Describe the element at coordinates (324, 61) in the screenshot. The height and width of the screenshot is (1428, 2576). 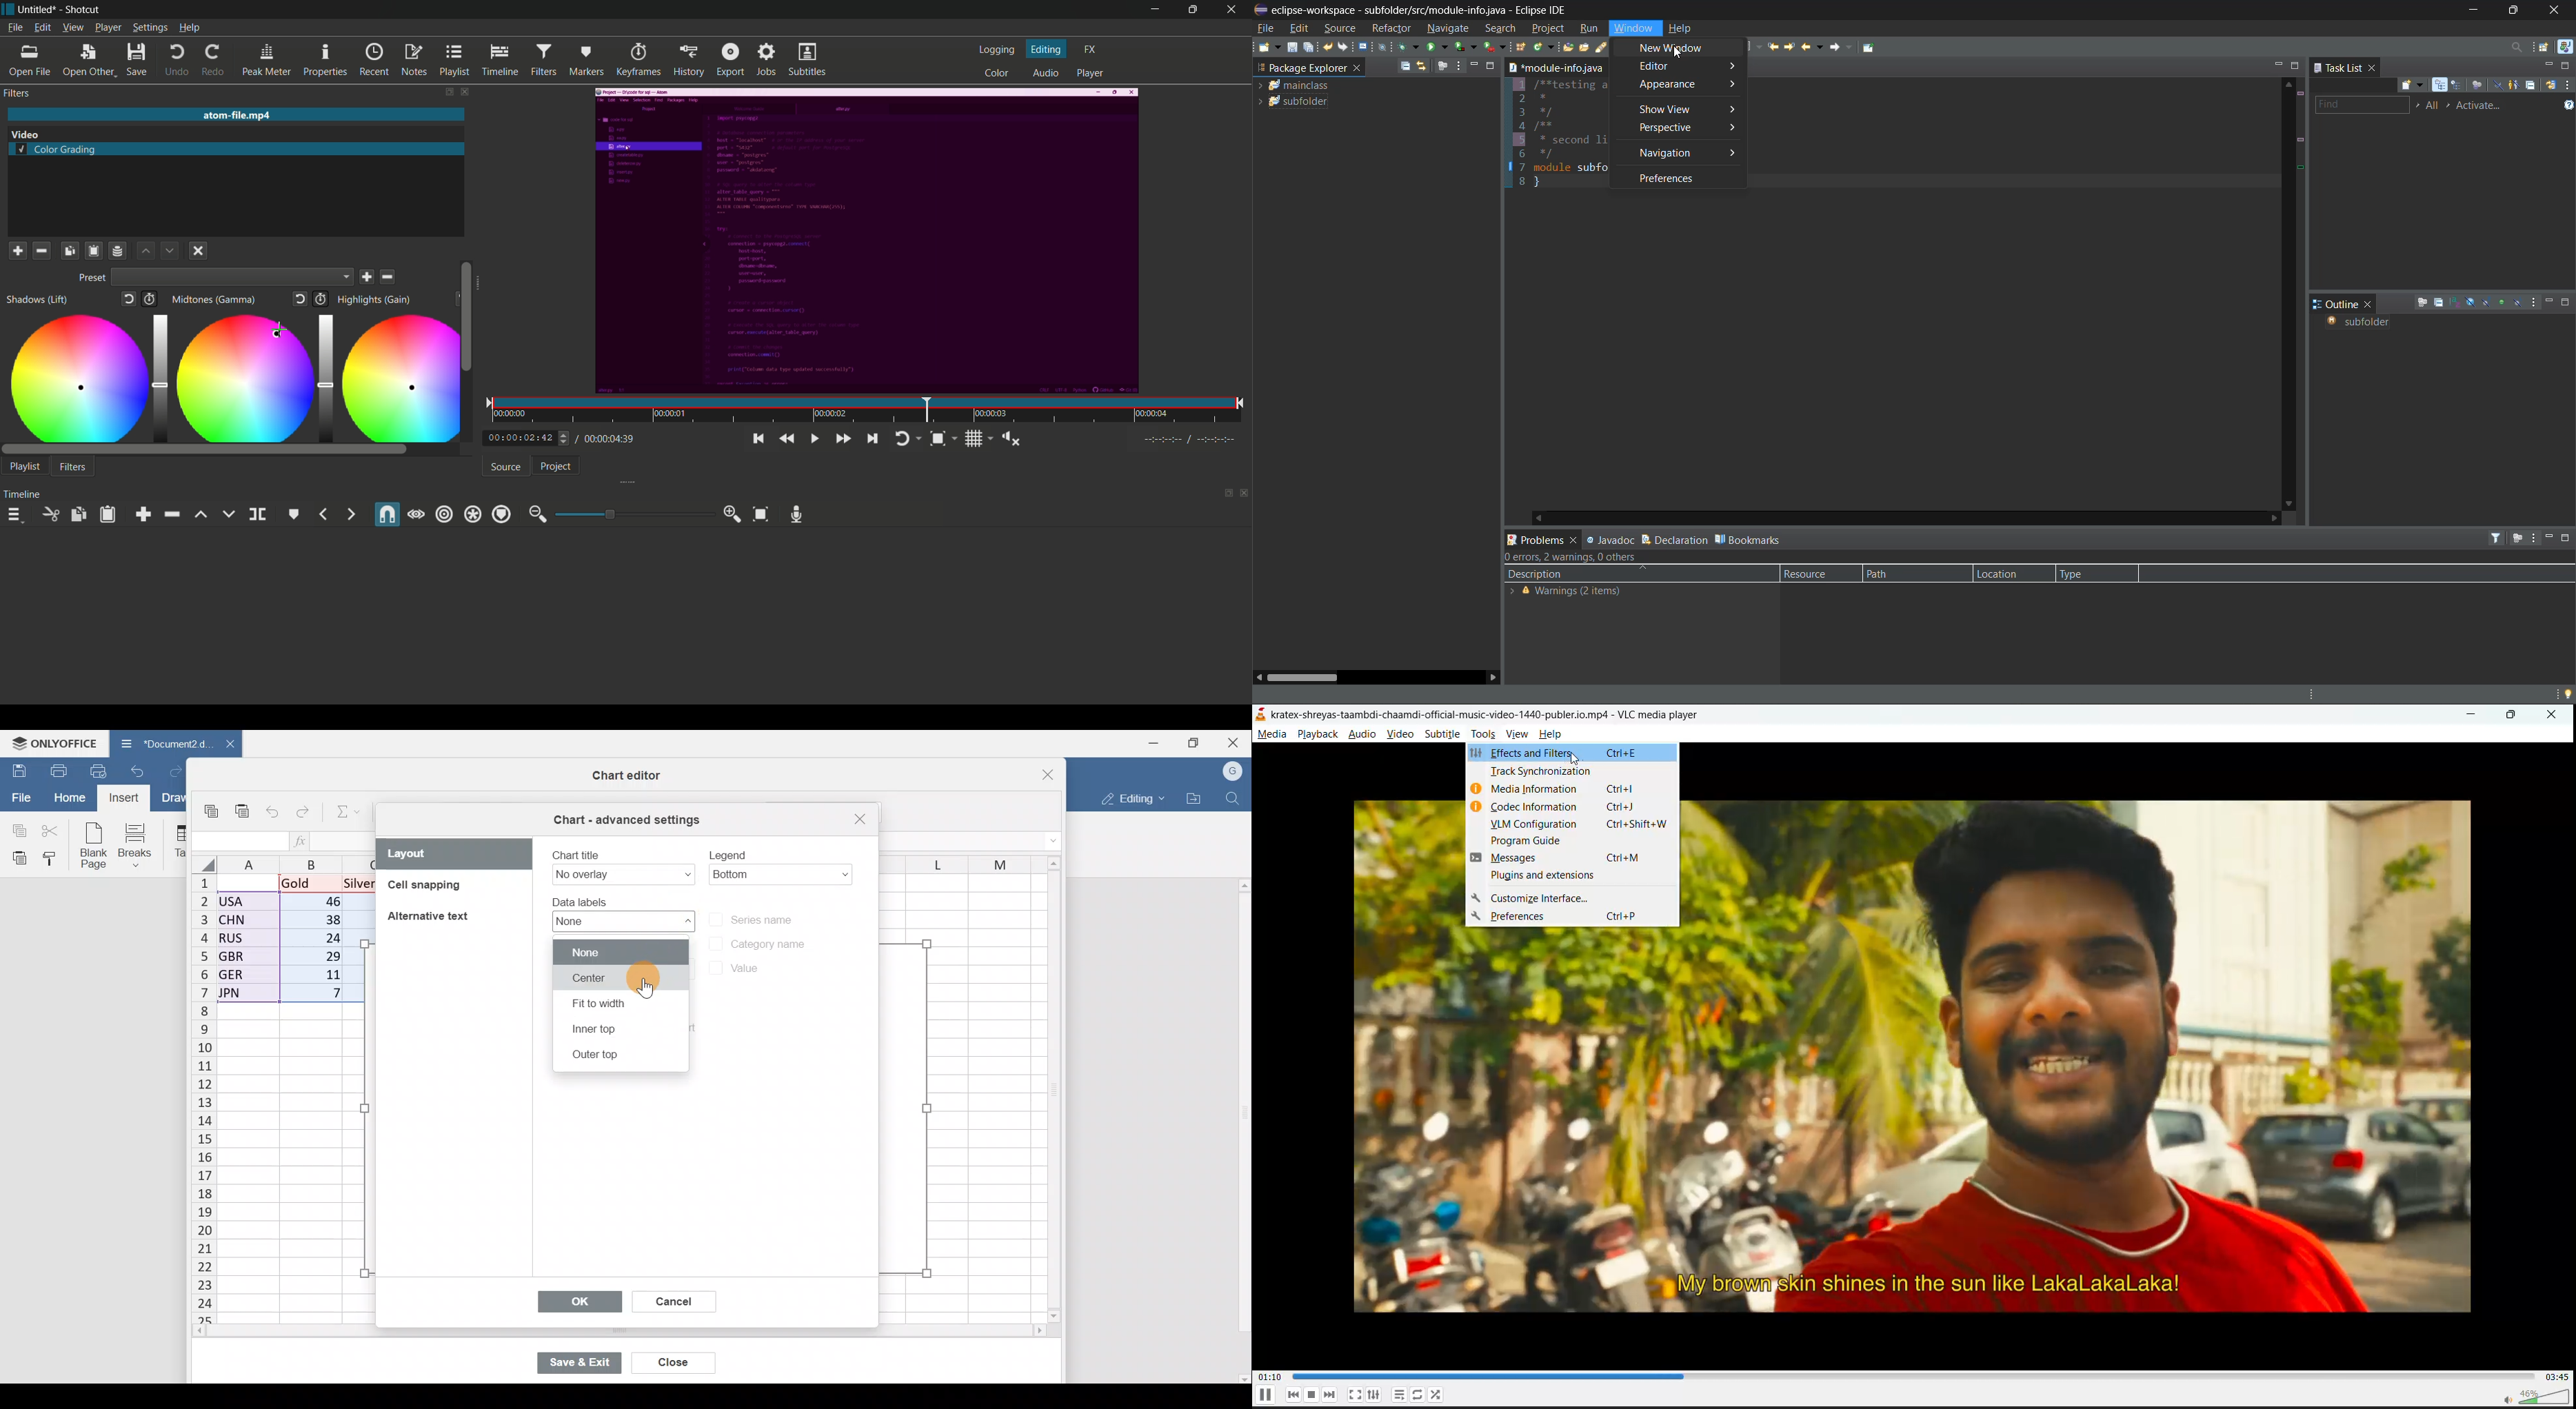
I see `properties` at that location.